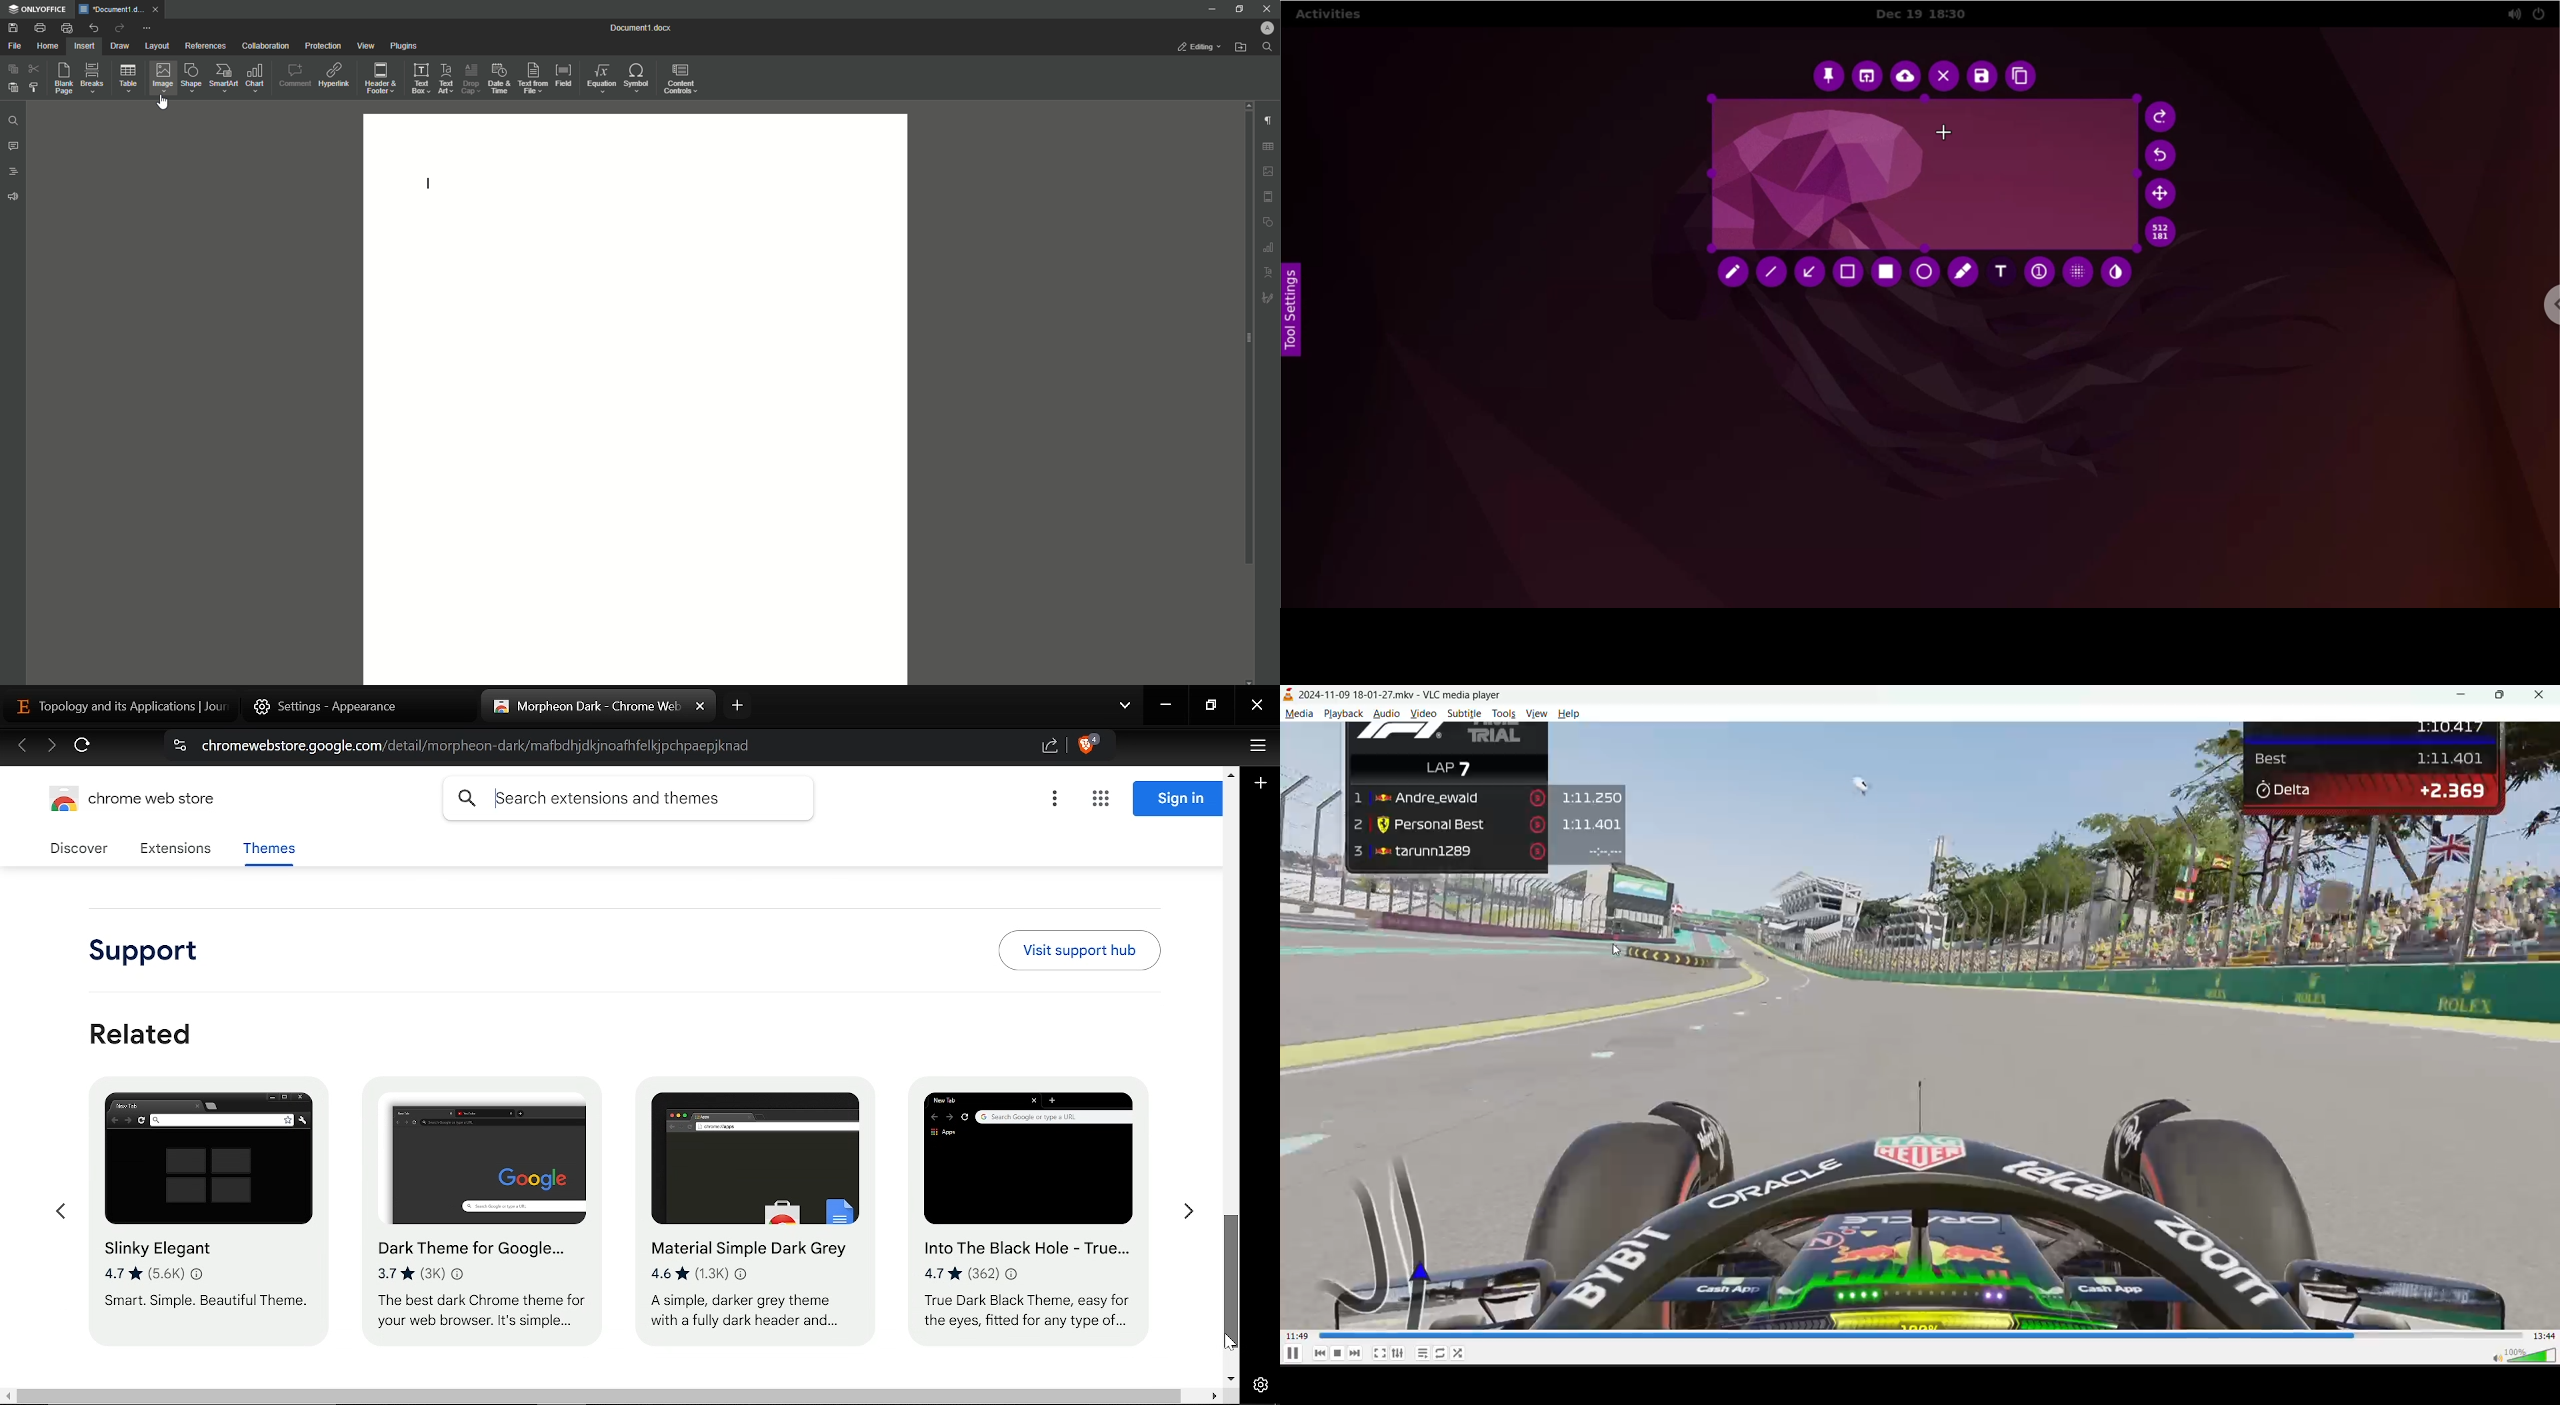 This screenshot has height=1428, width=2576. Describe the element at coordinates (2517, 1357) in the screenshot. I see `volume` at that location.